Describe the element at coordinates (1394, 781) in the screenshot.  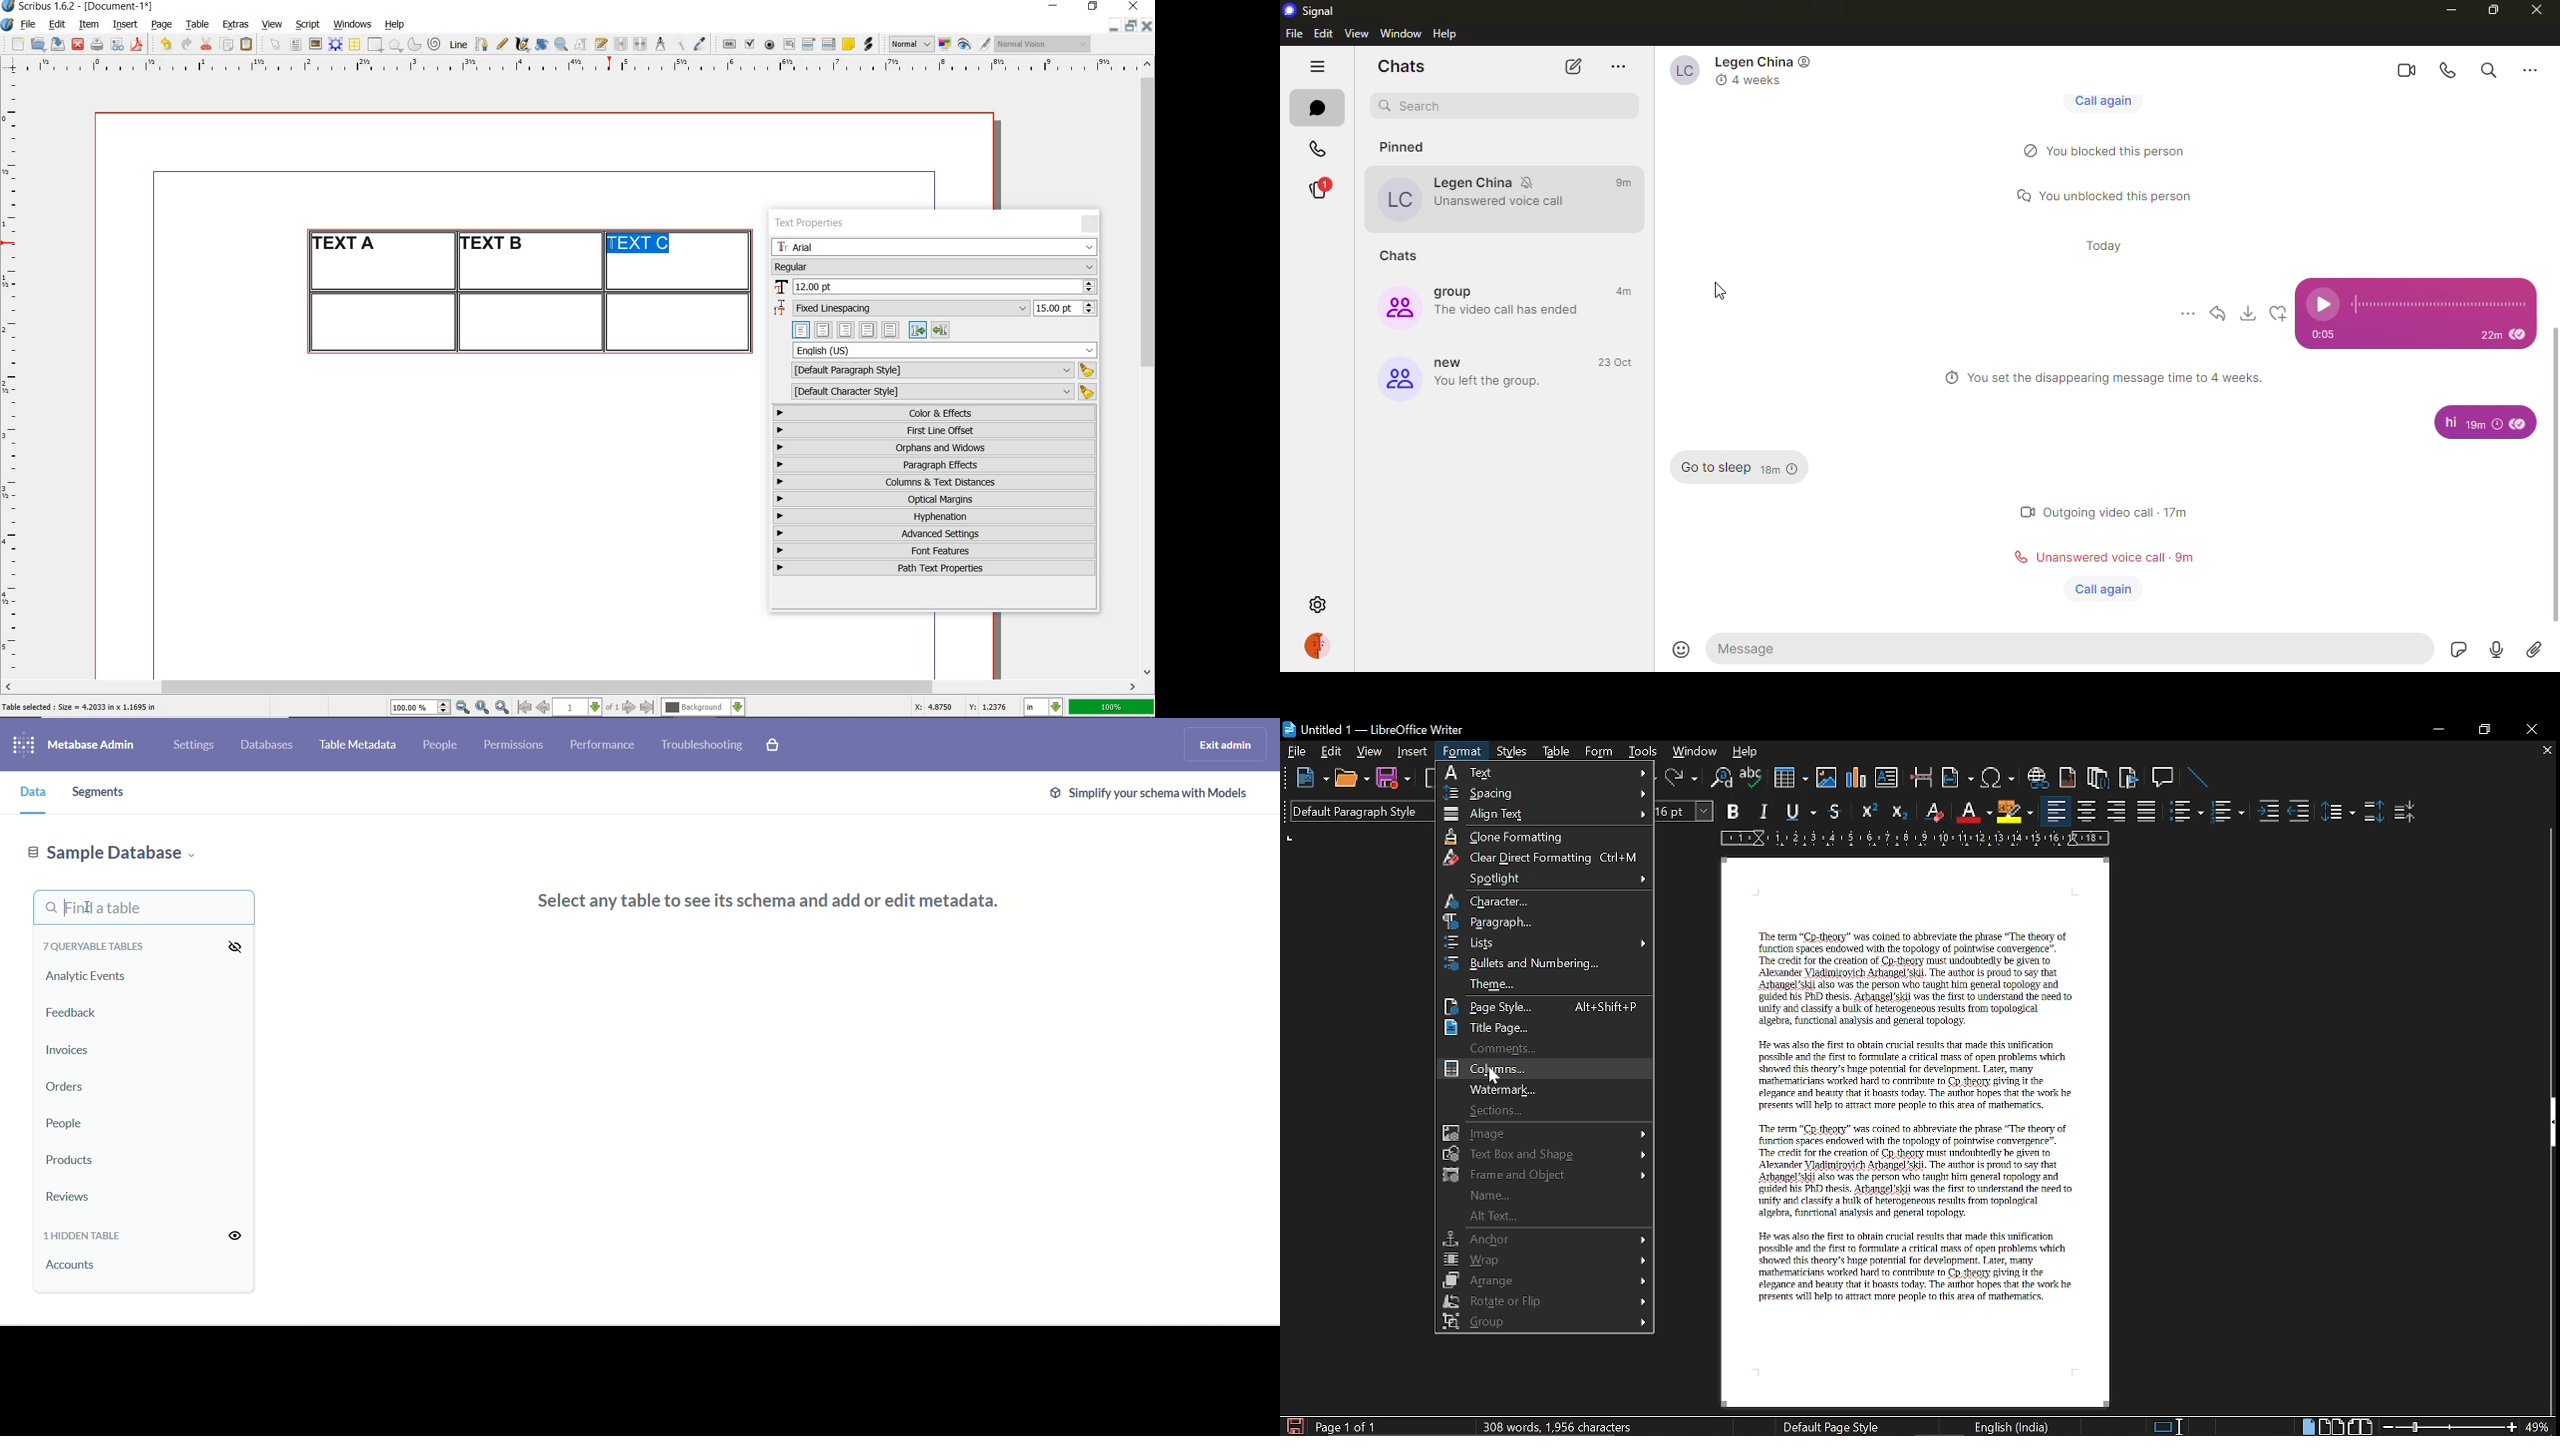
I see `Save` at that location.